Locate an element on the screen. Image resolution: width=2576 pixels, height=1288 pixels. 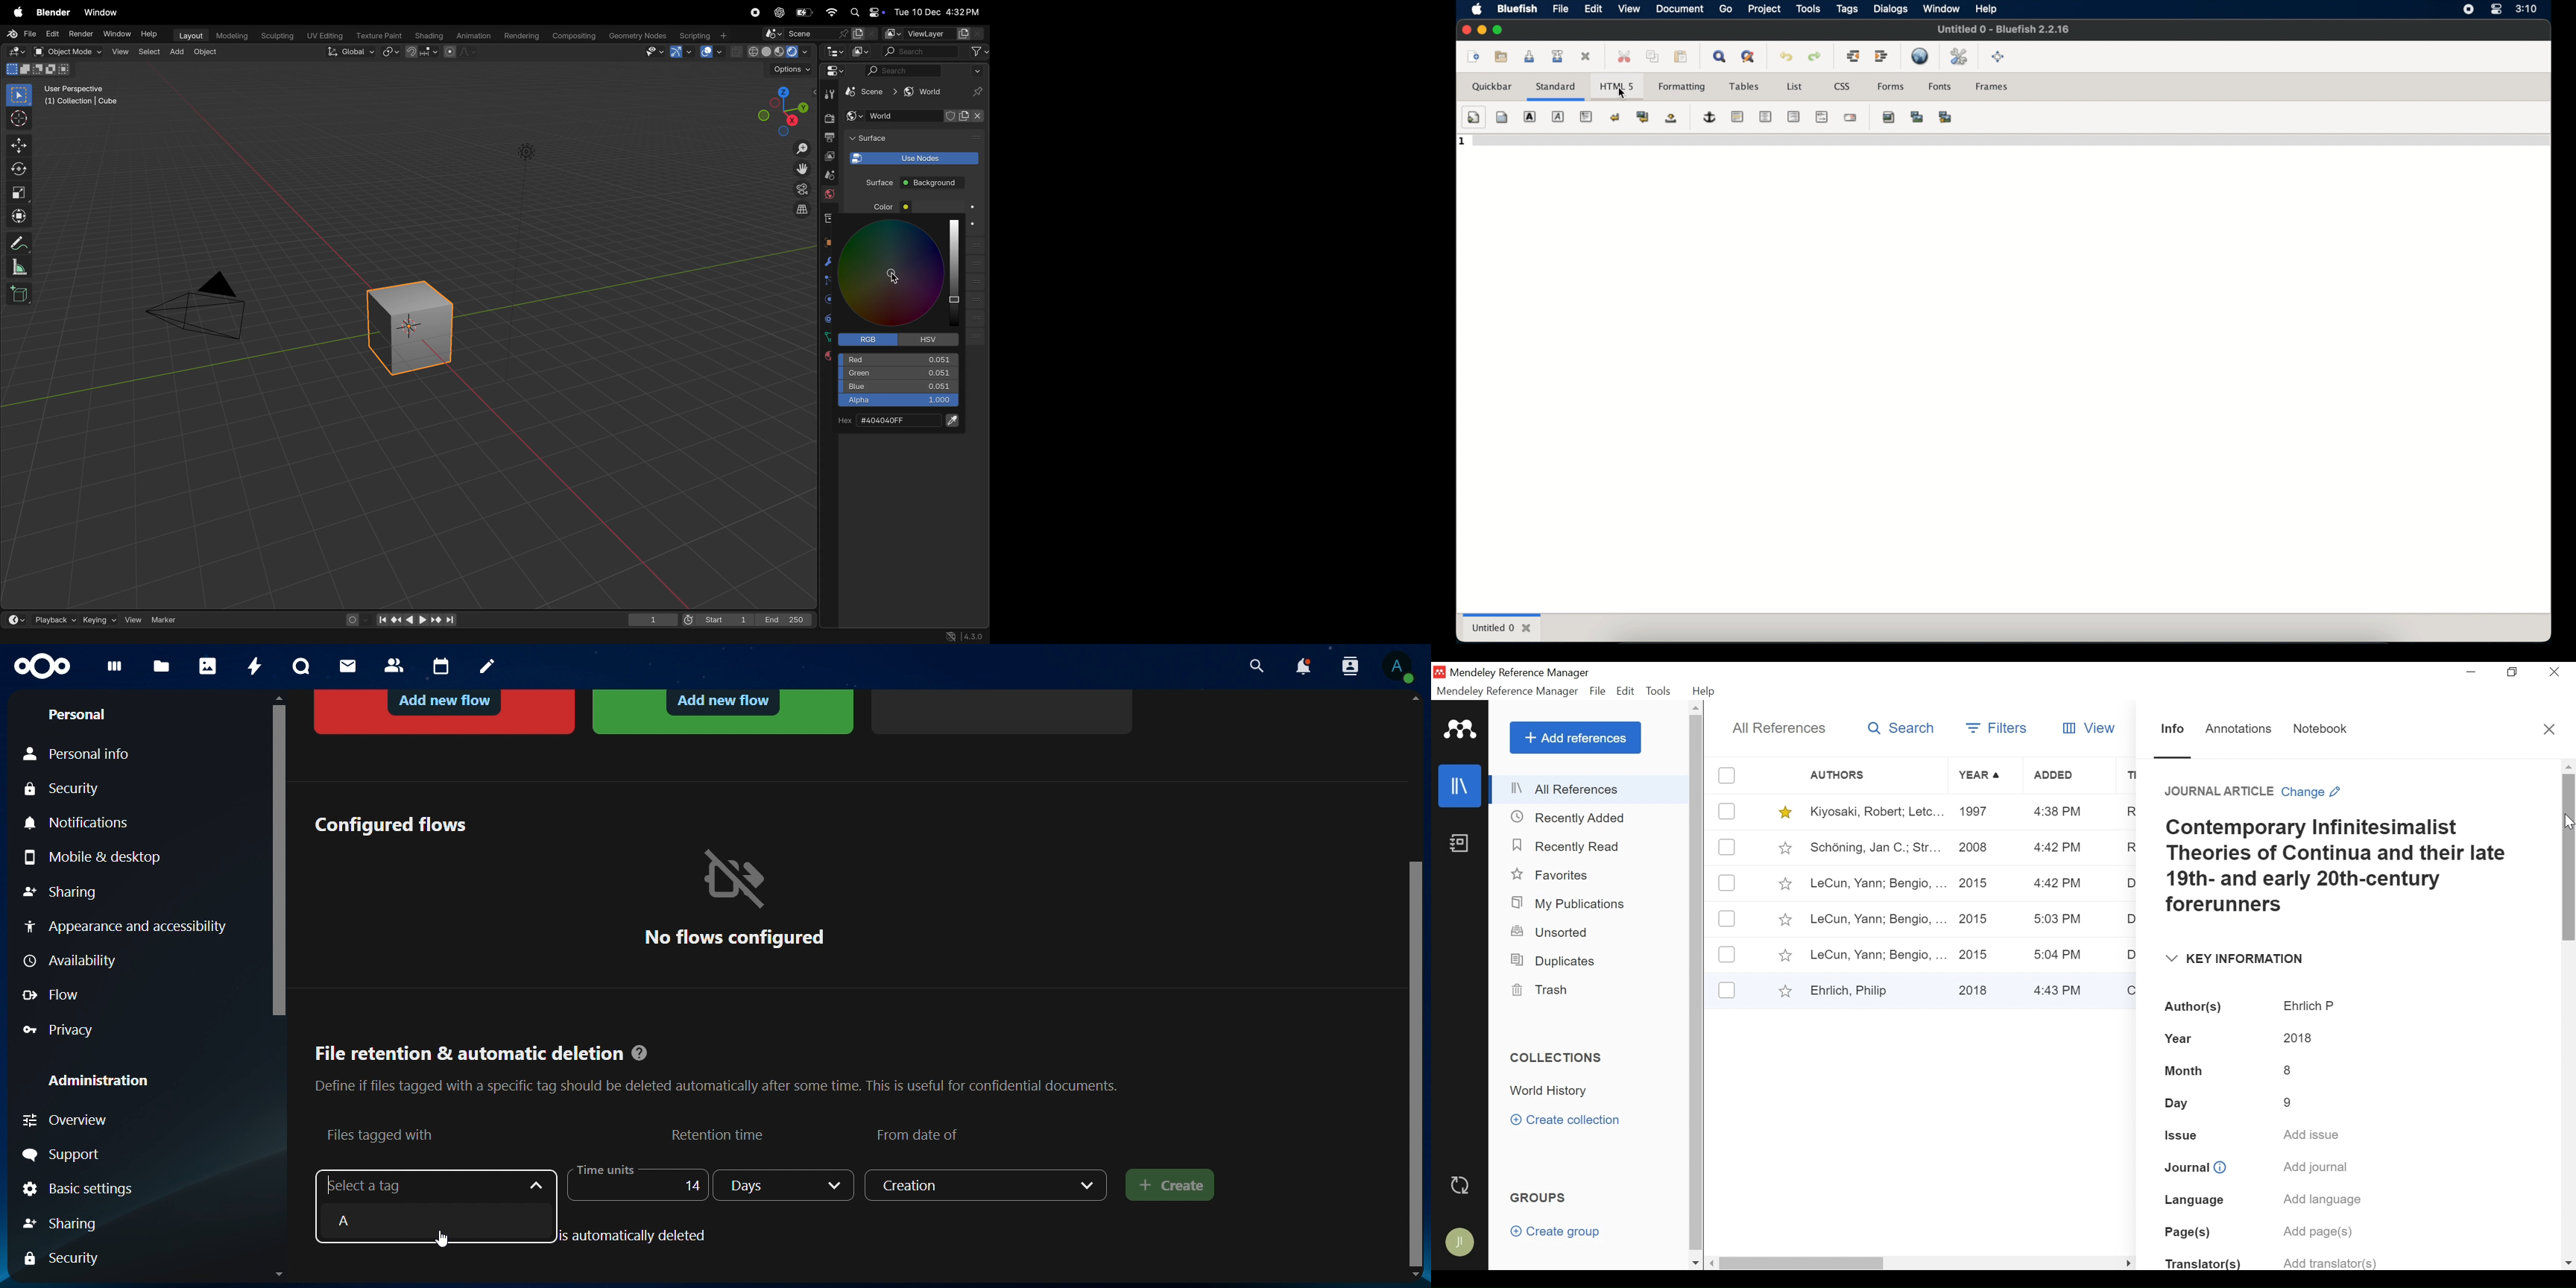
Favorites is located at coordinates (1552, 874).